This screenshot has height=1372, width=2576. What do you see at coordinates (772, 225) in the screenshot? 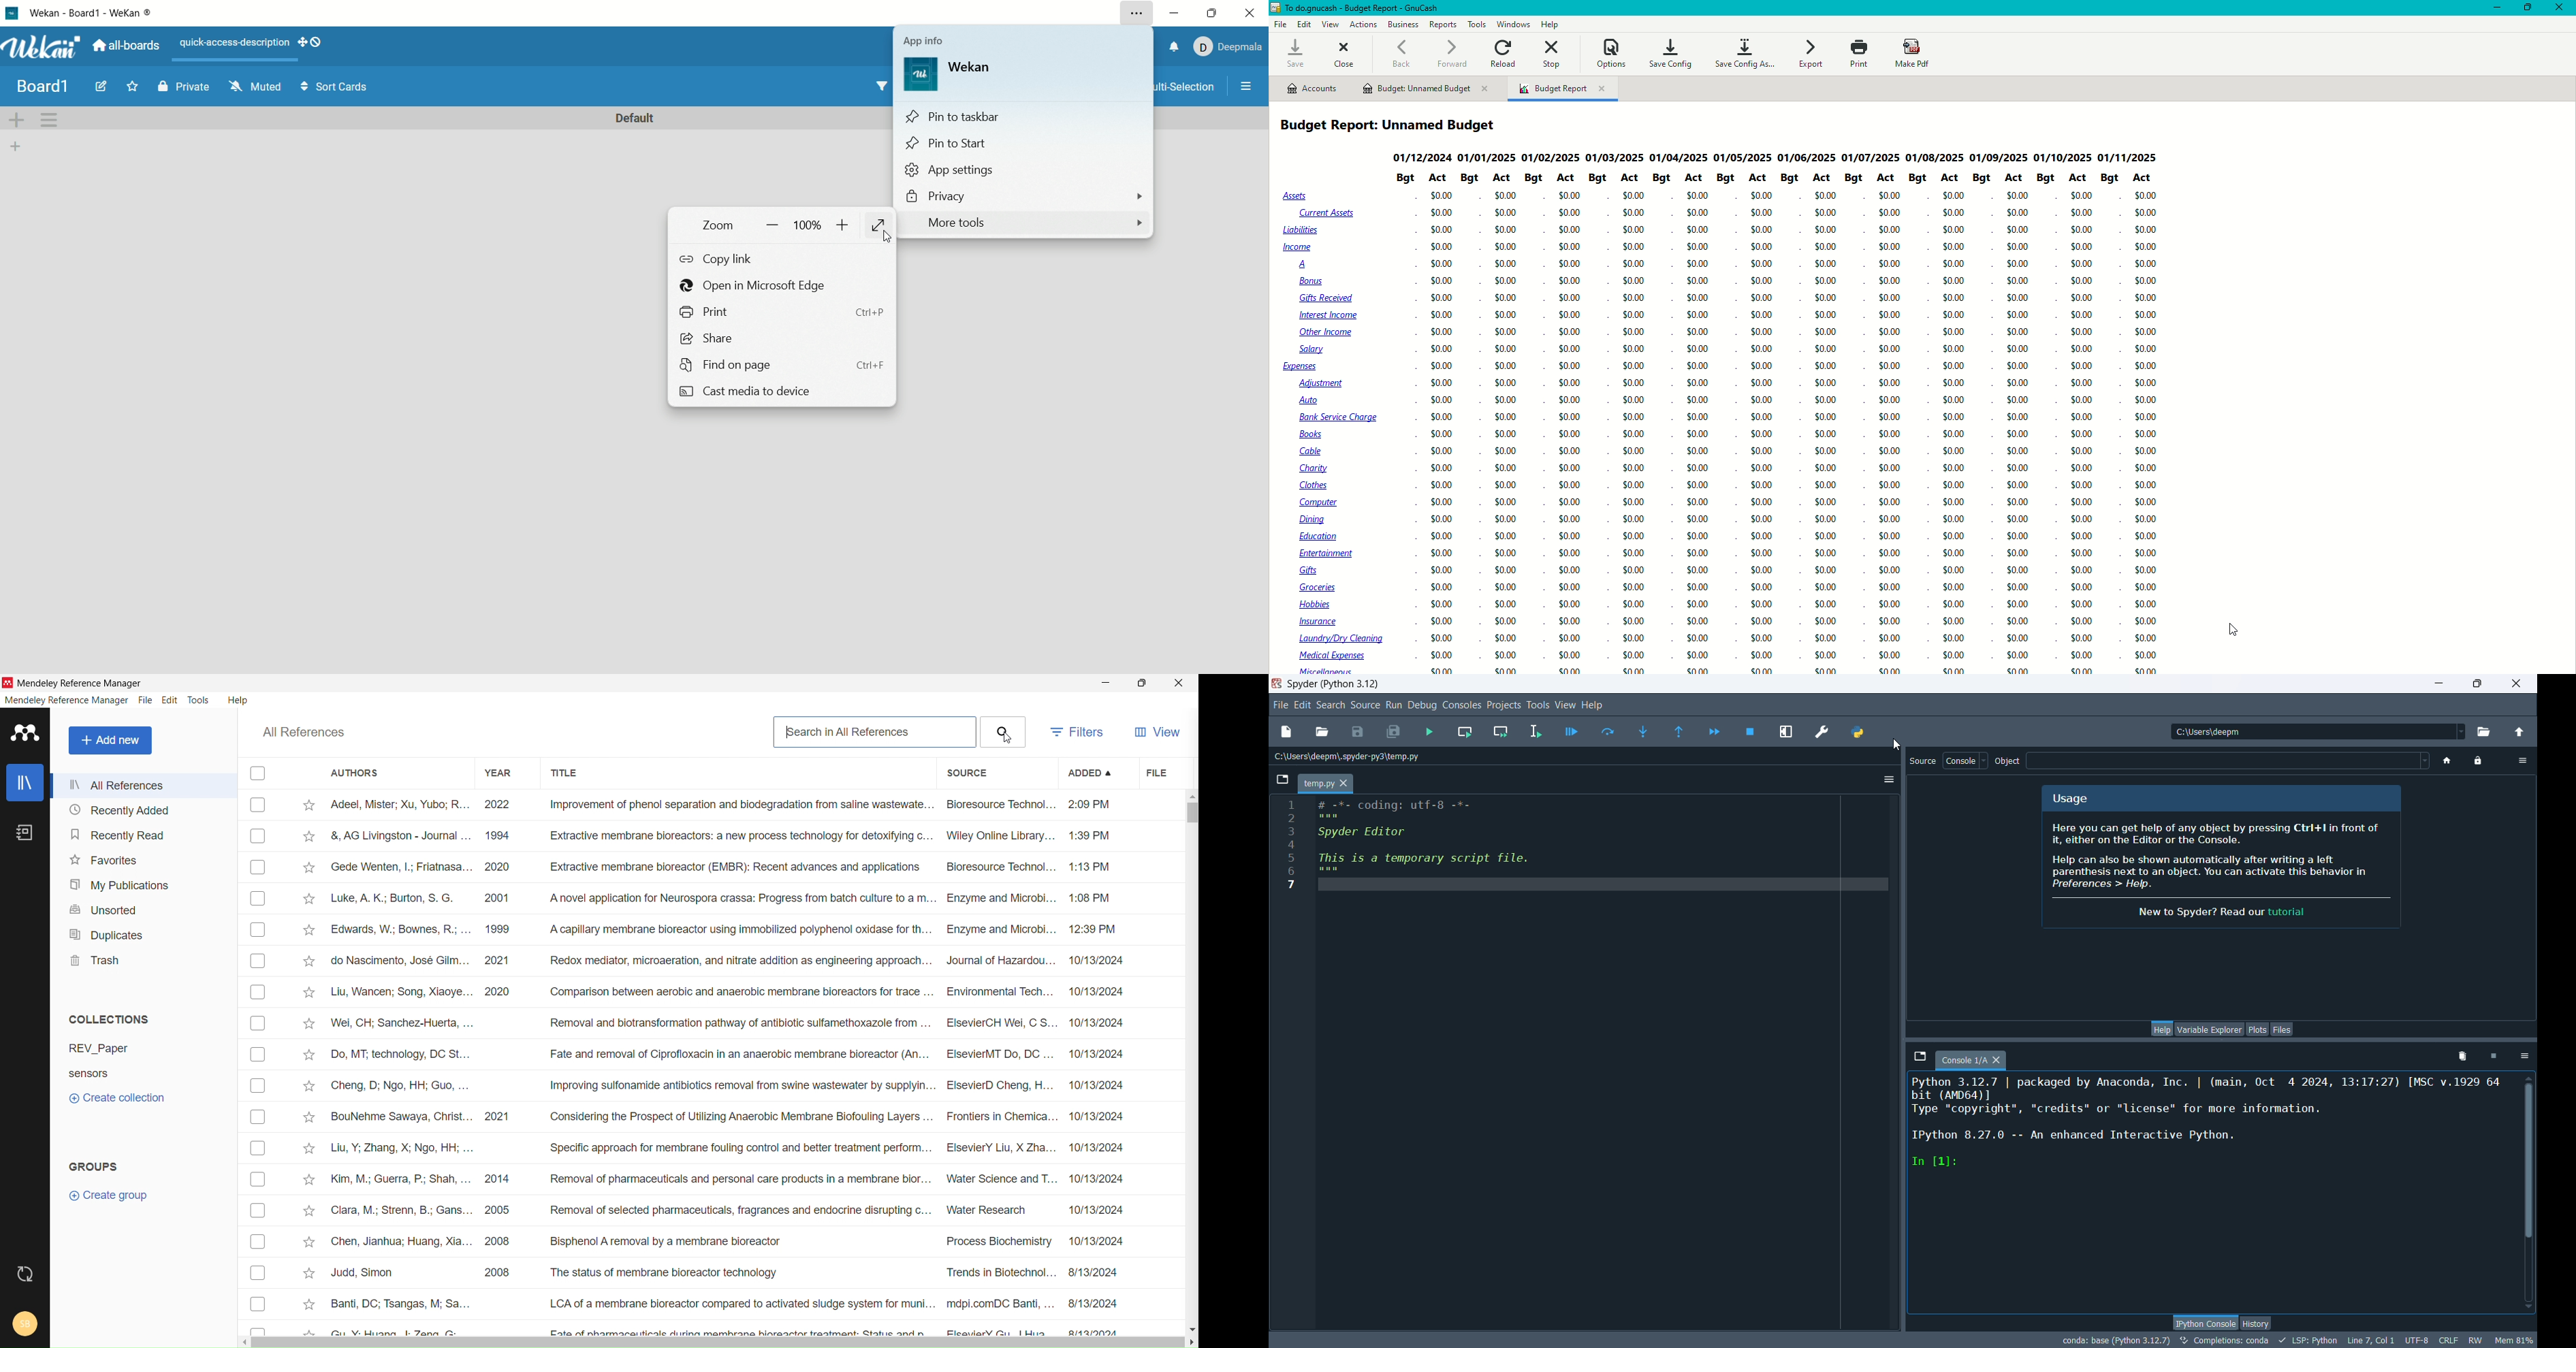
I see `zoom` at bounding box center [772, 225].